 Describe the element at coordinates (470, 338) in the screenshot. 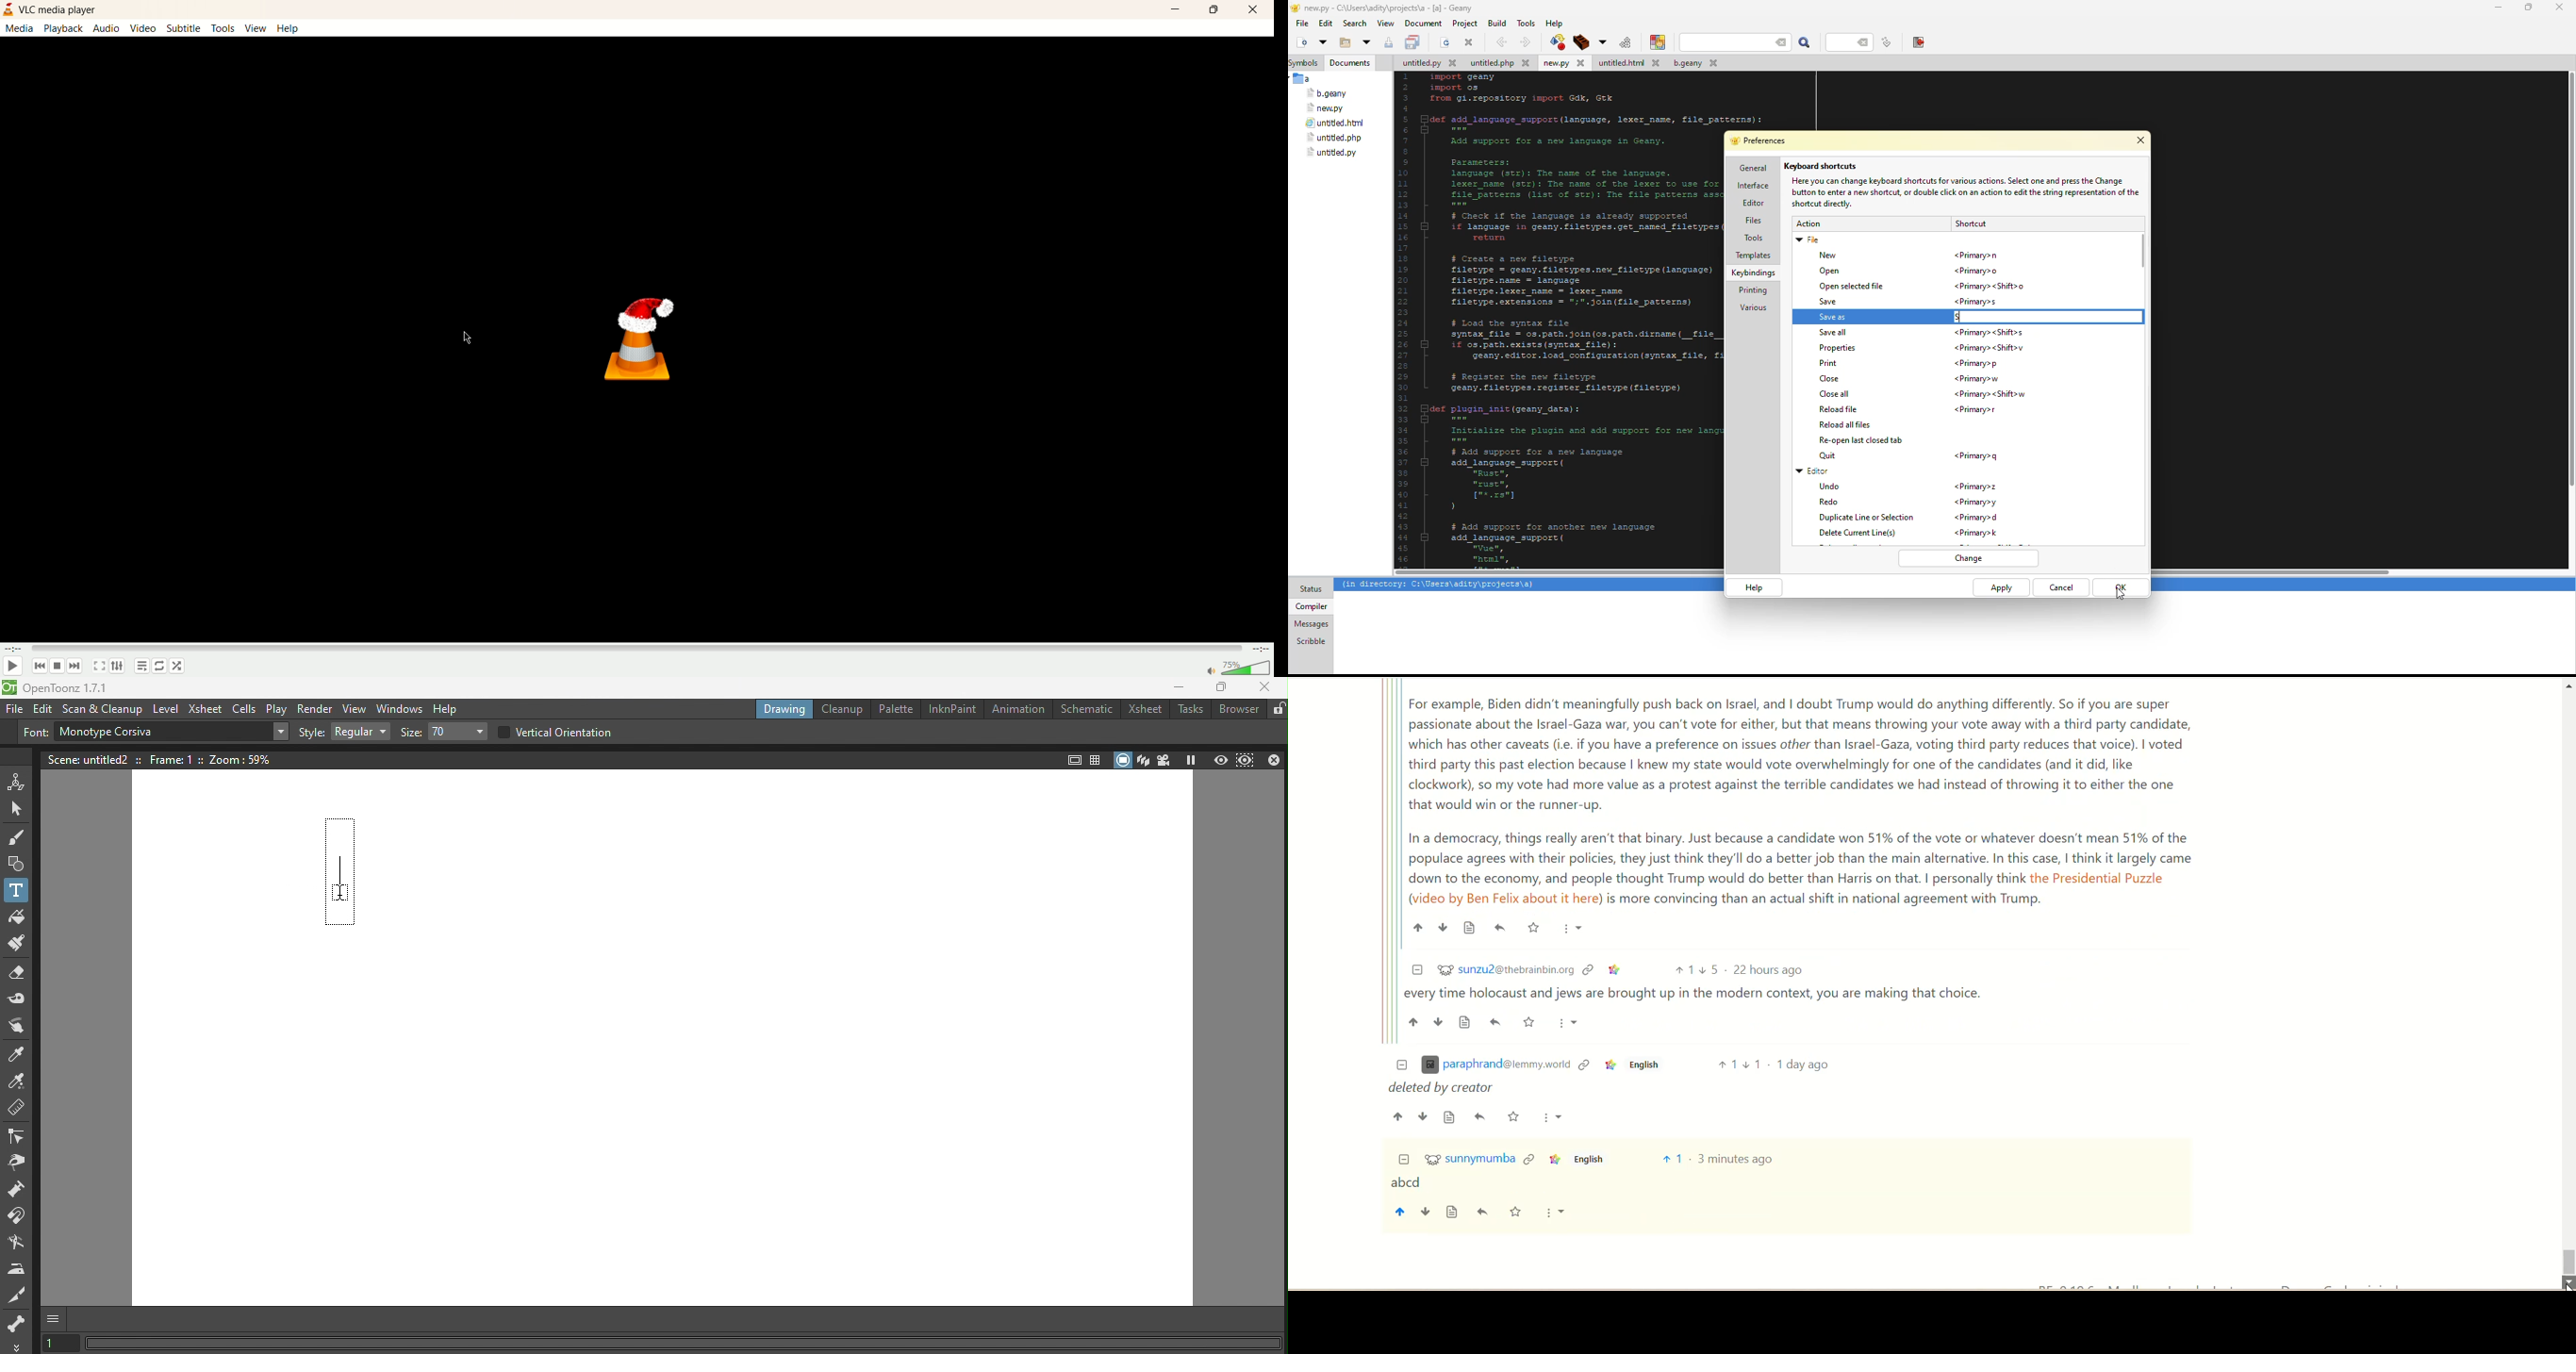

I see `cursor` at that location.